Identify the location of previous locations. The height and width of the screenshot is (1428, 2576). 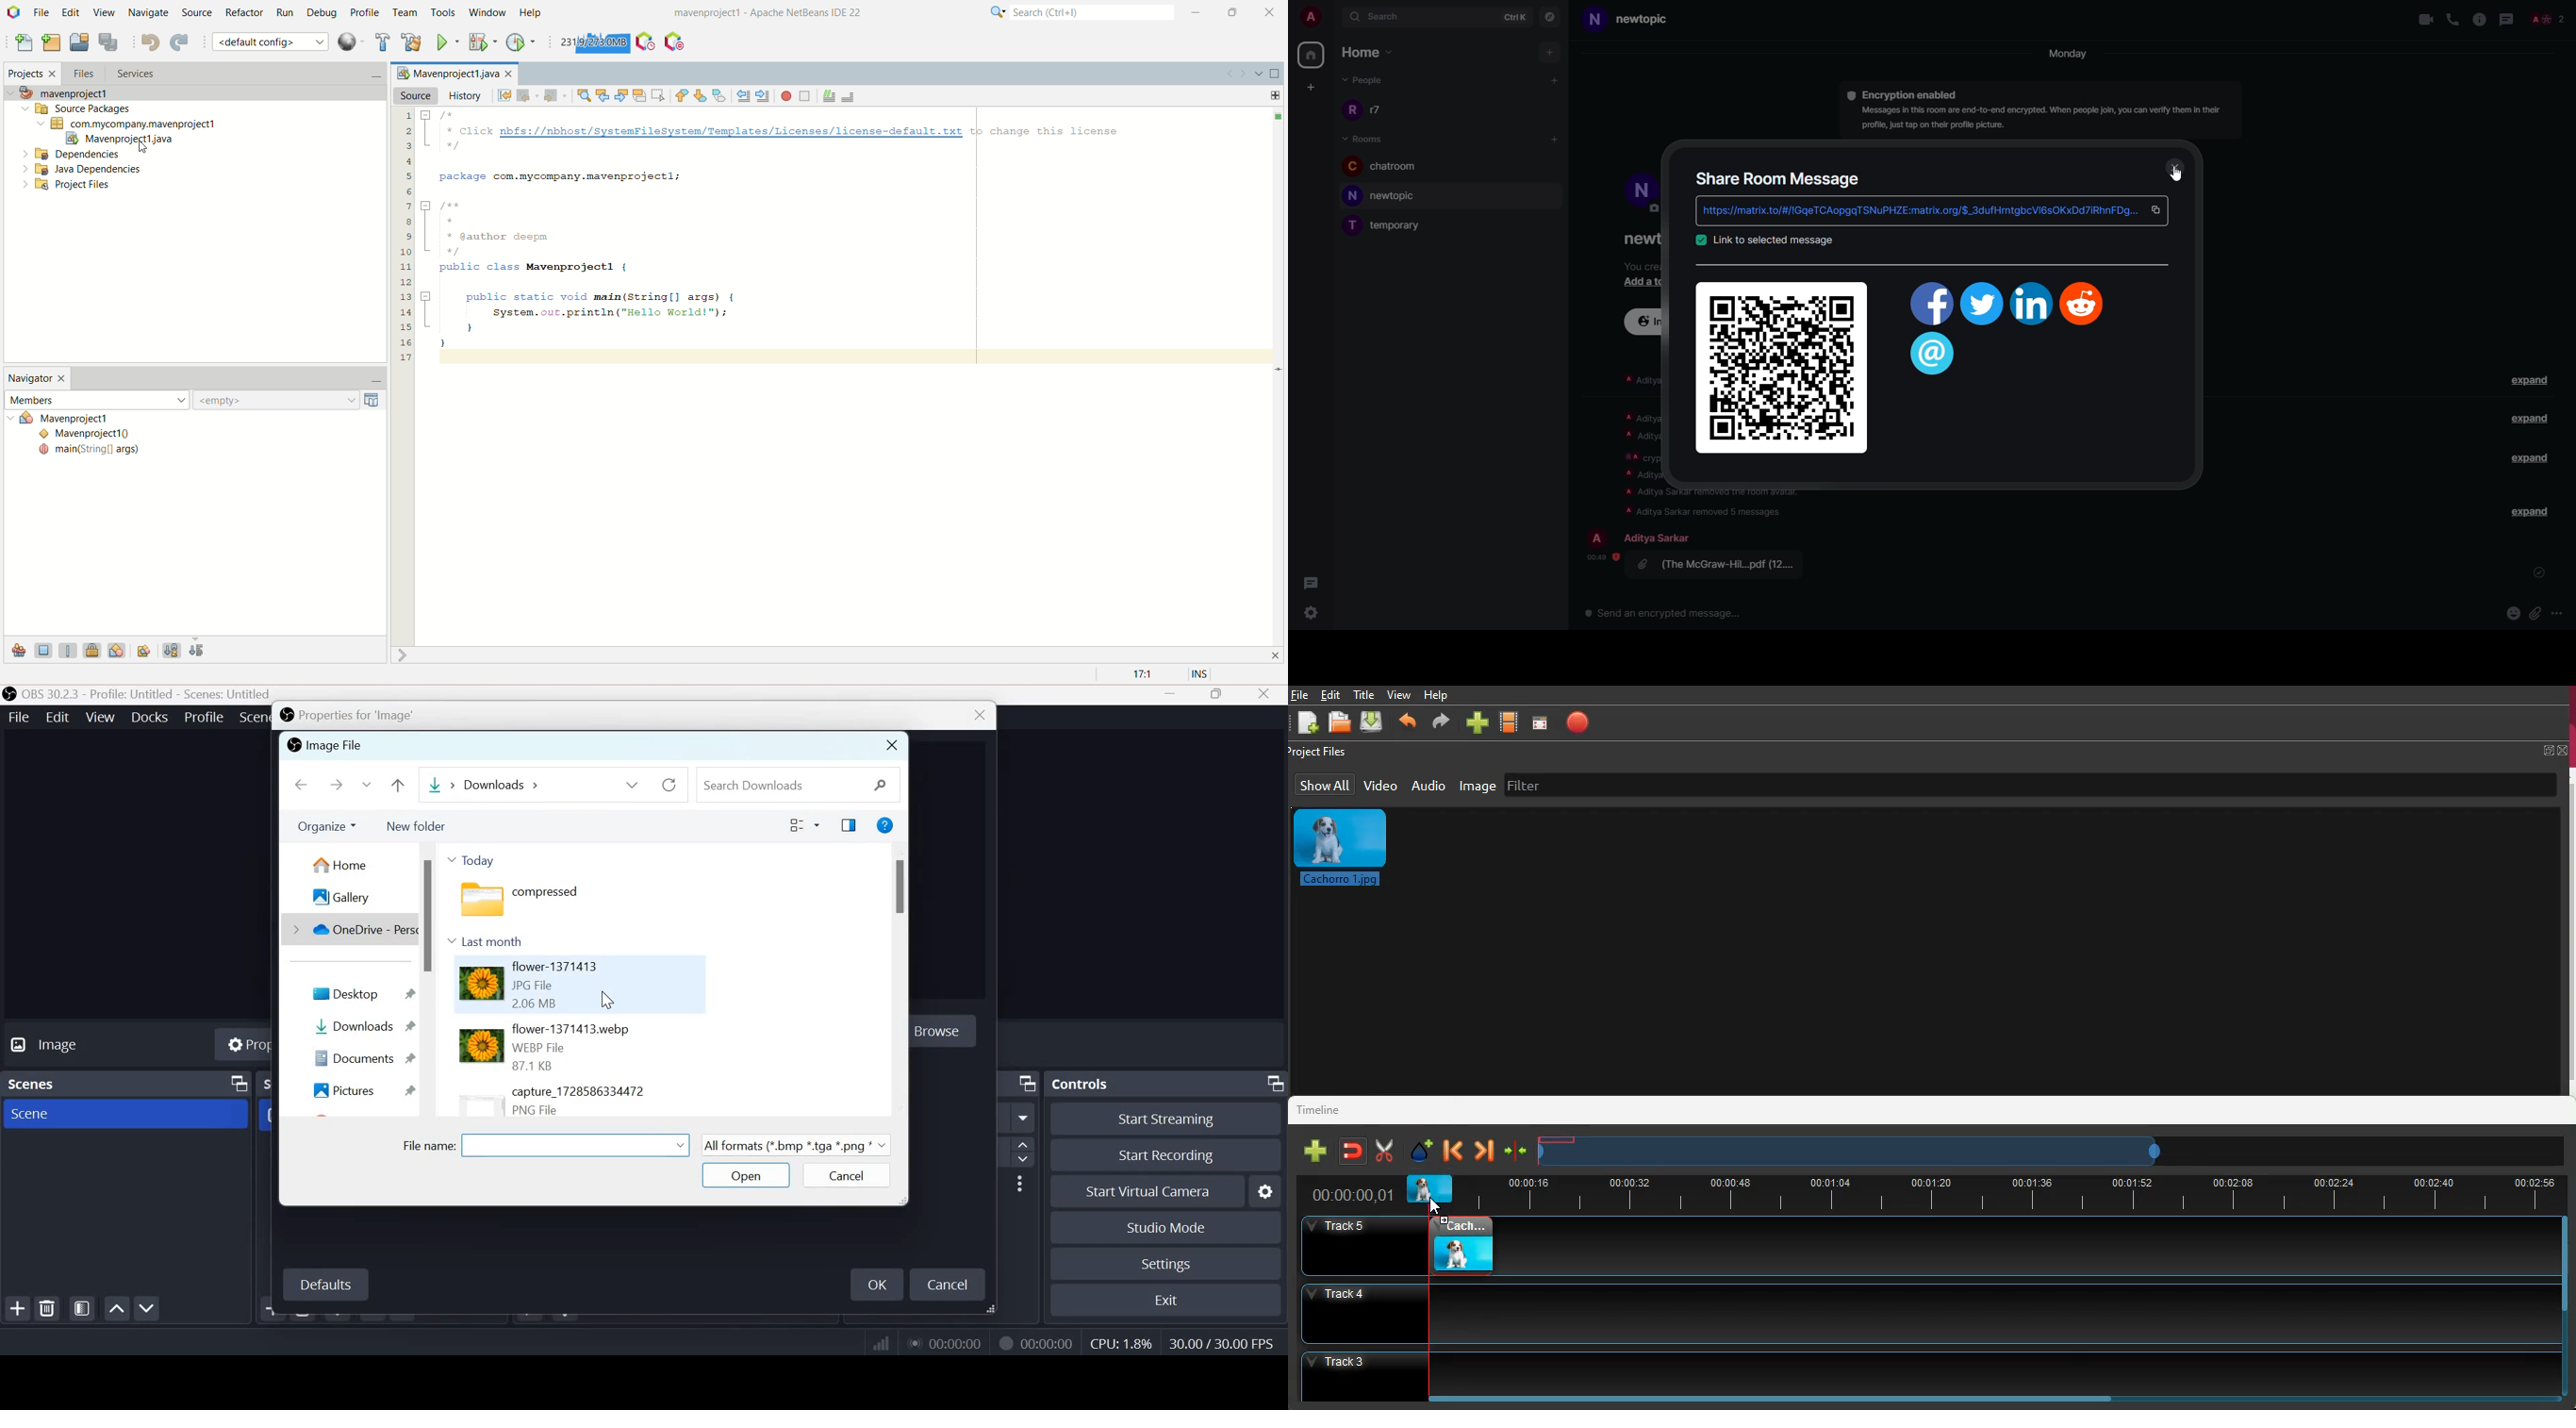
(633, 782).